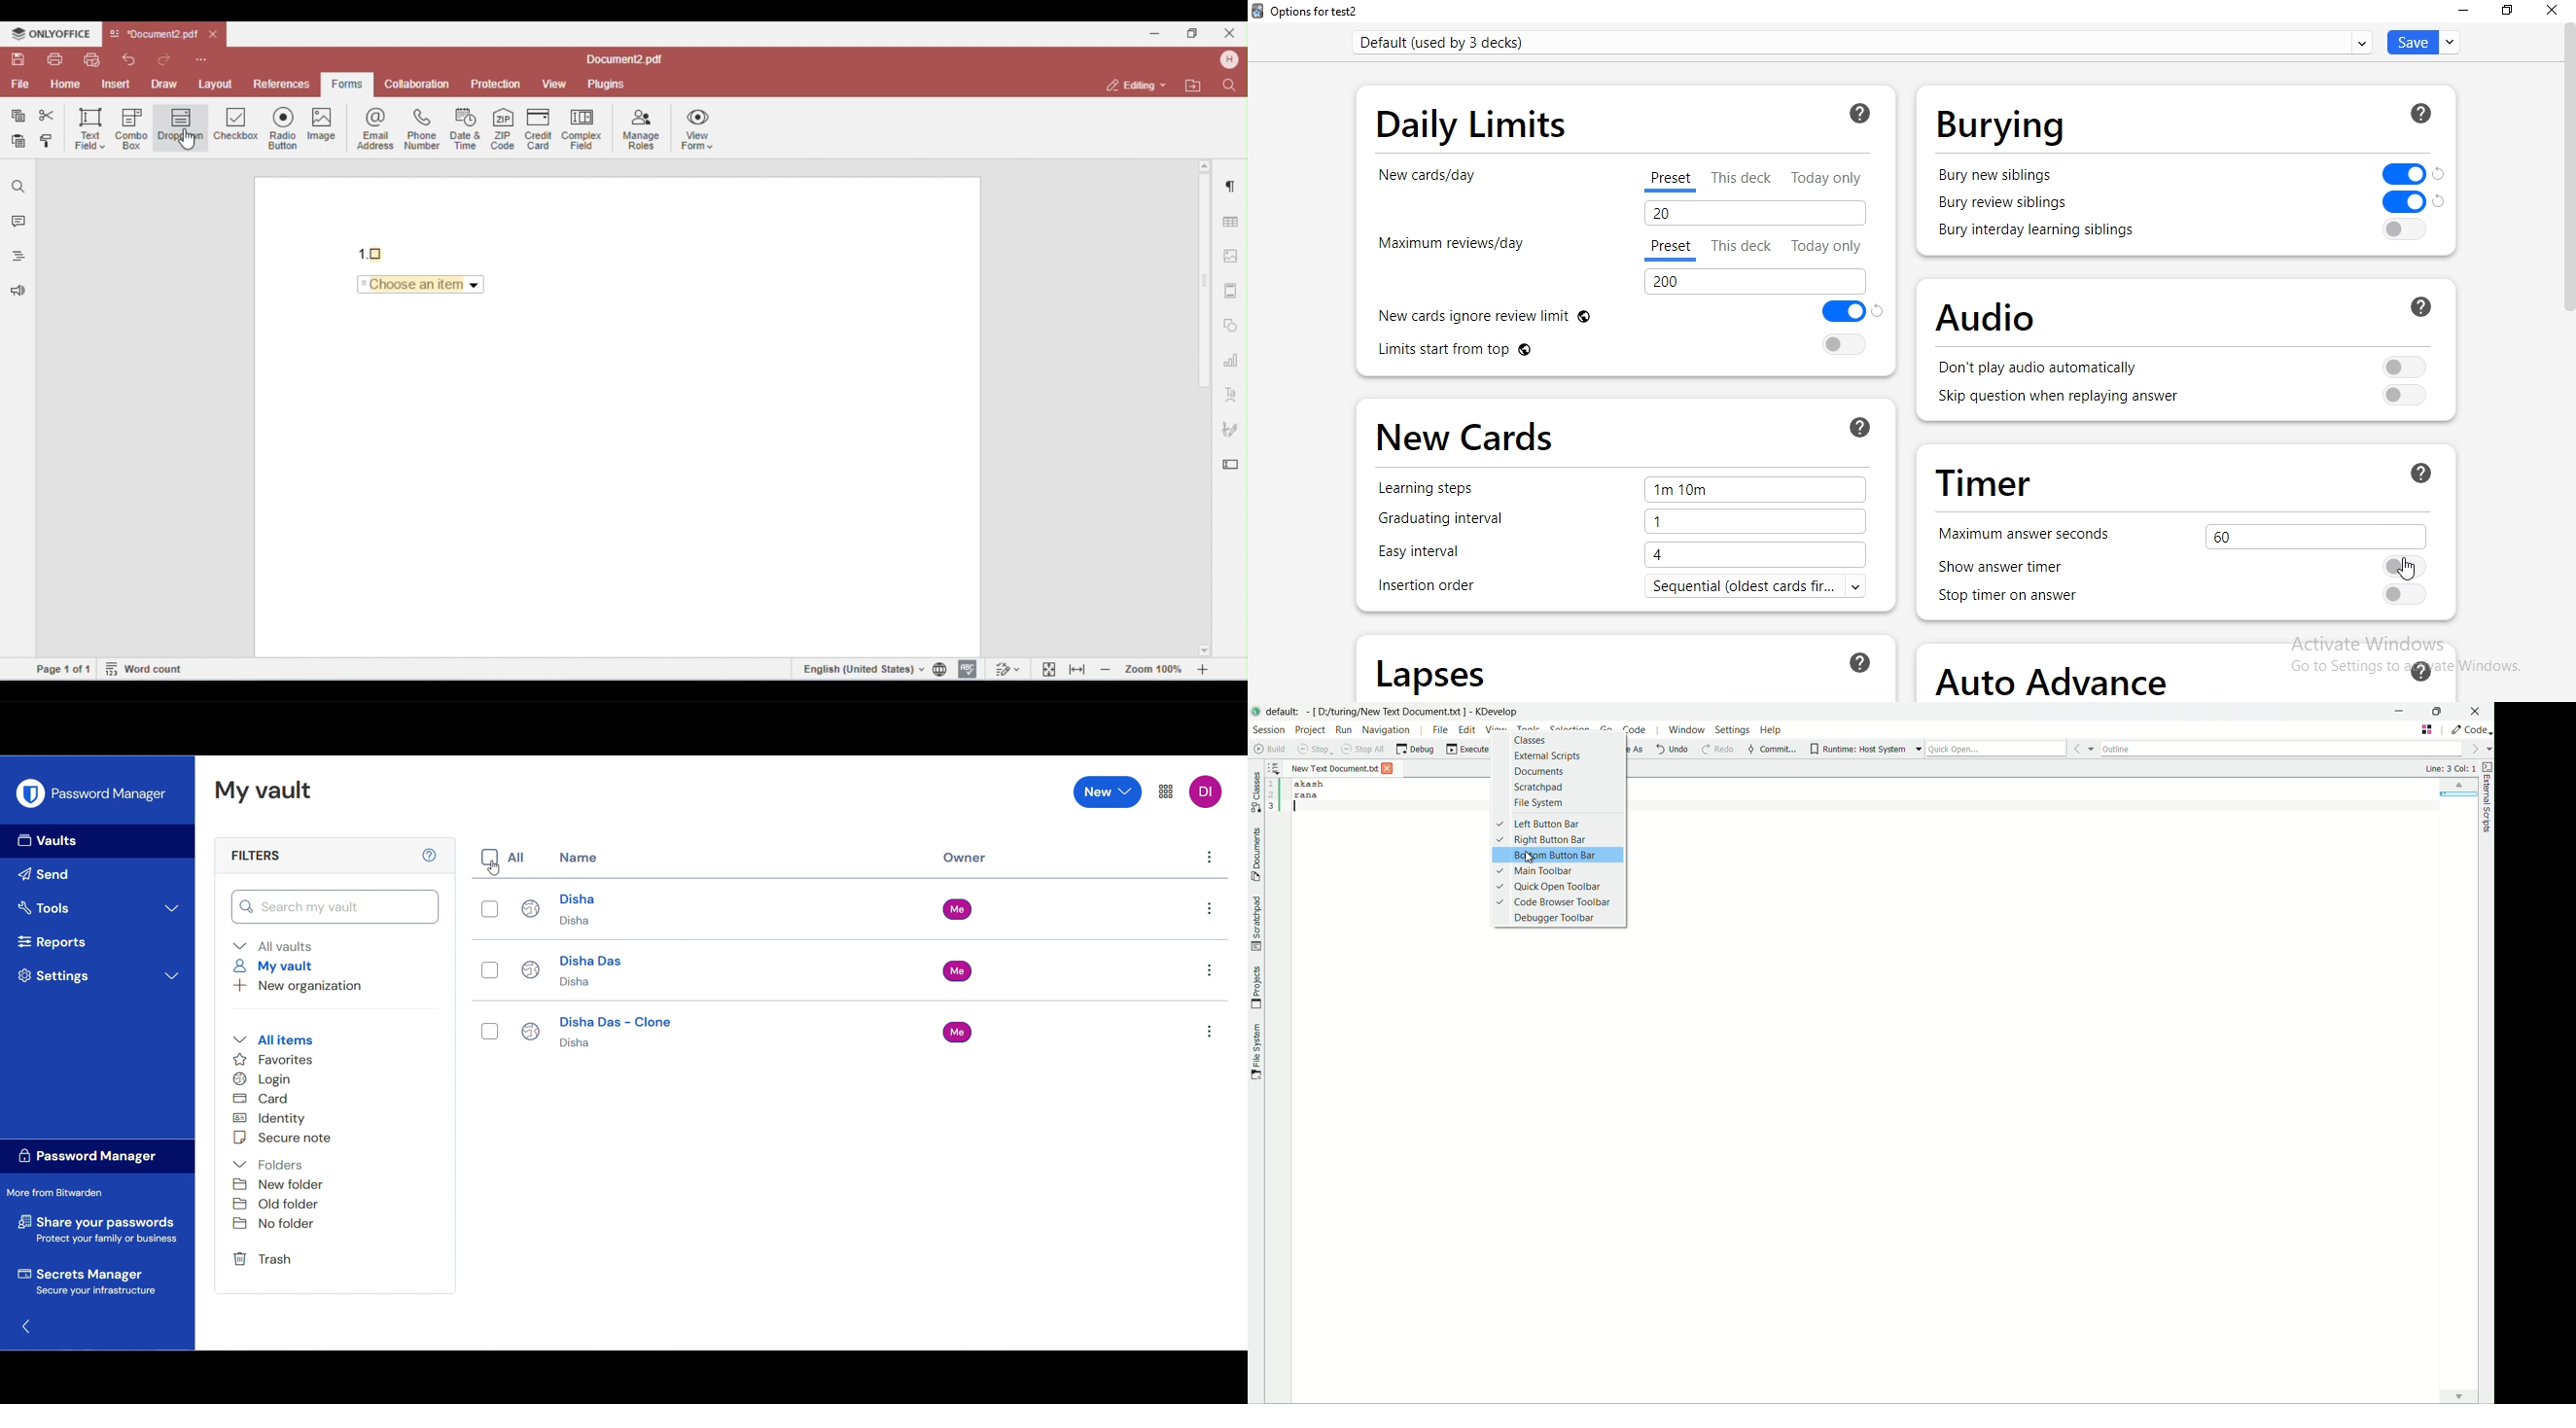  Describe the element at coordinates (278, 1119) in the screenshot. I see `Identity` at that location.